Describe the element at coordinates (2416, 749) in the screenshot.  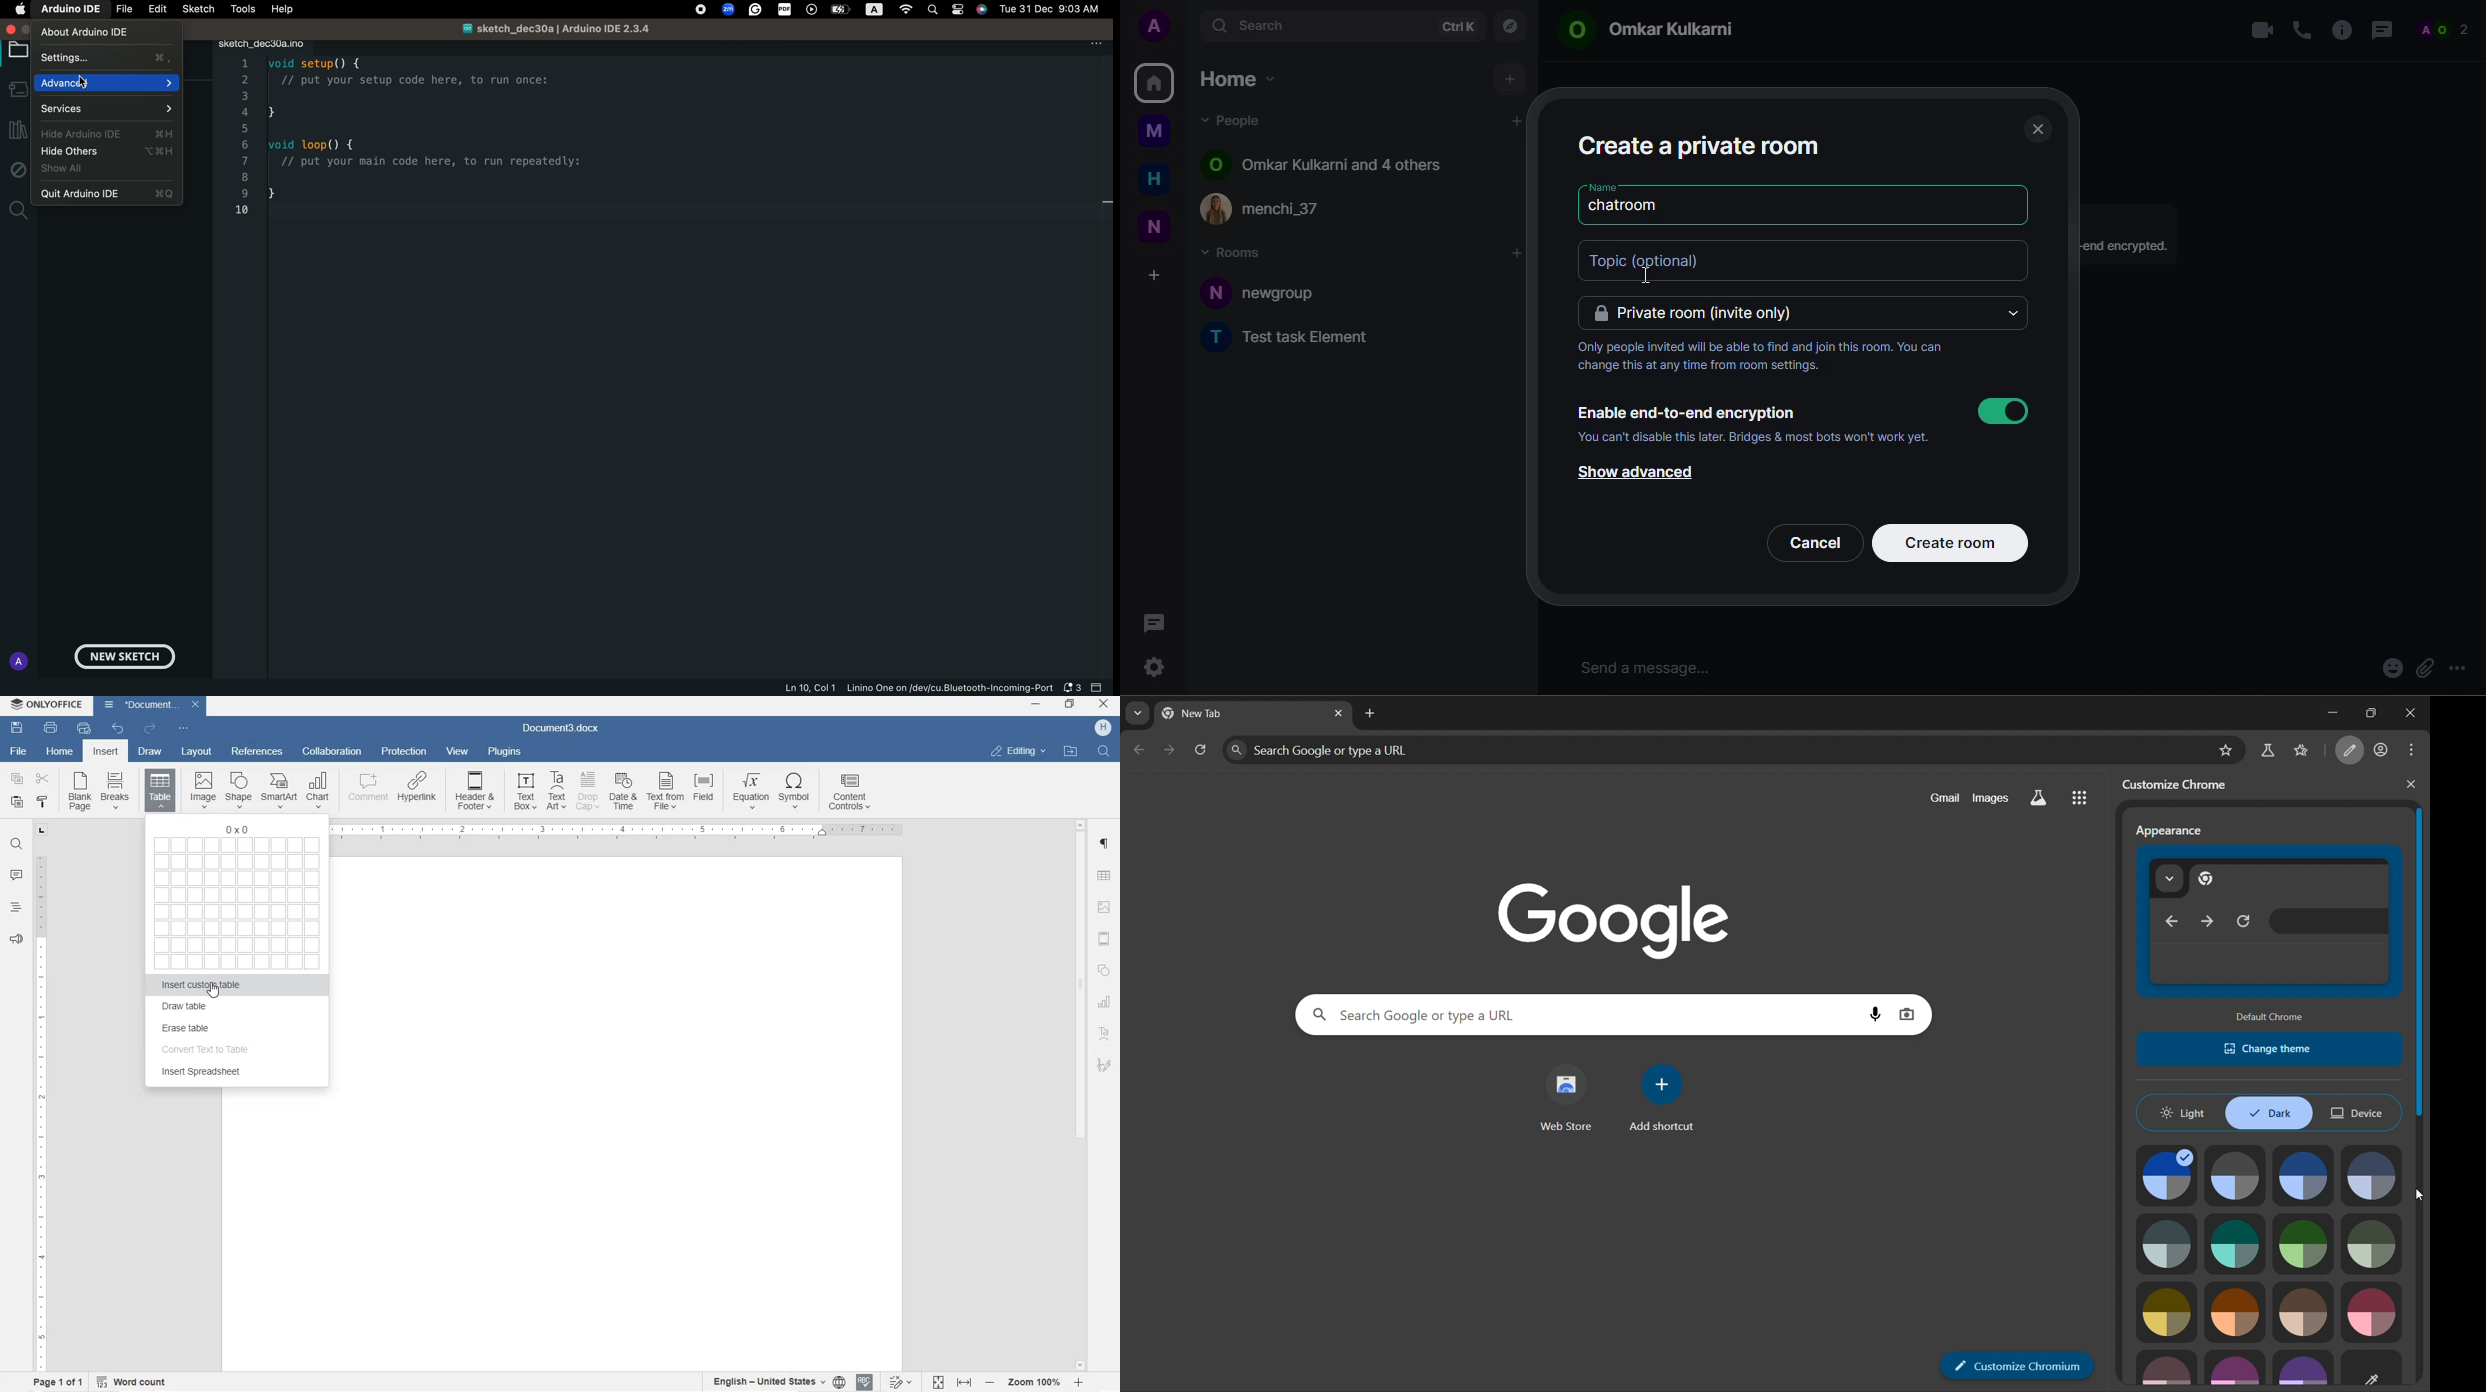
I see `menu` at that location.